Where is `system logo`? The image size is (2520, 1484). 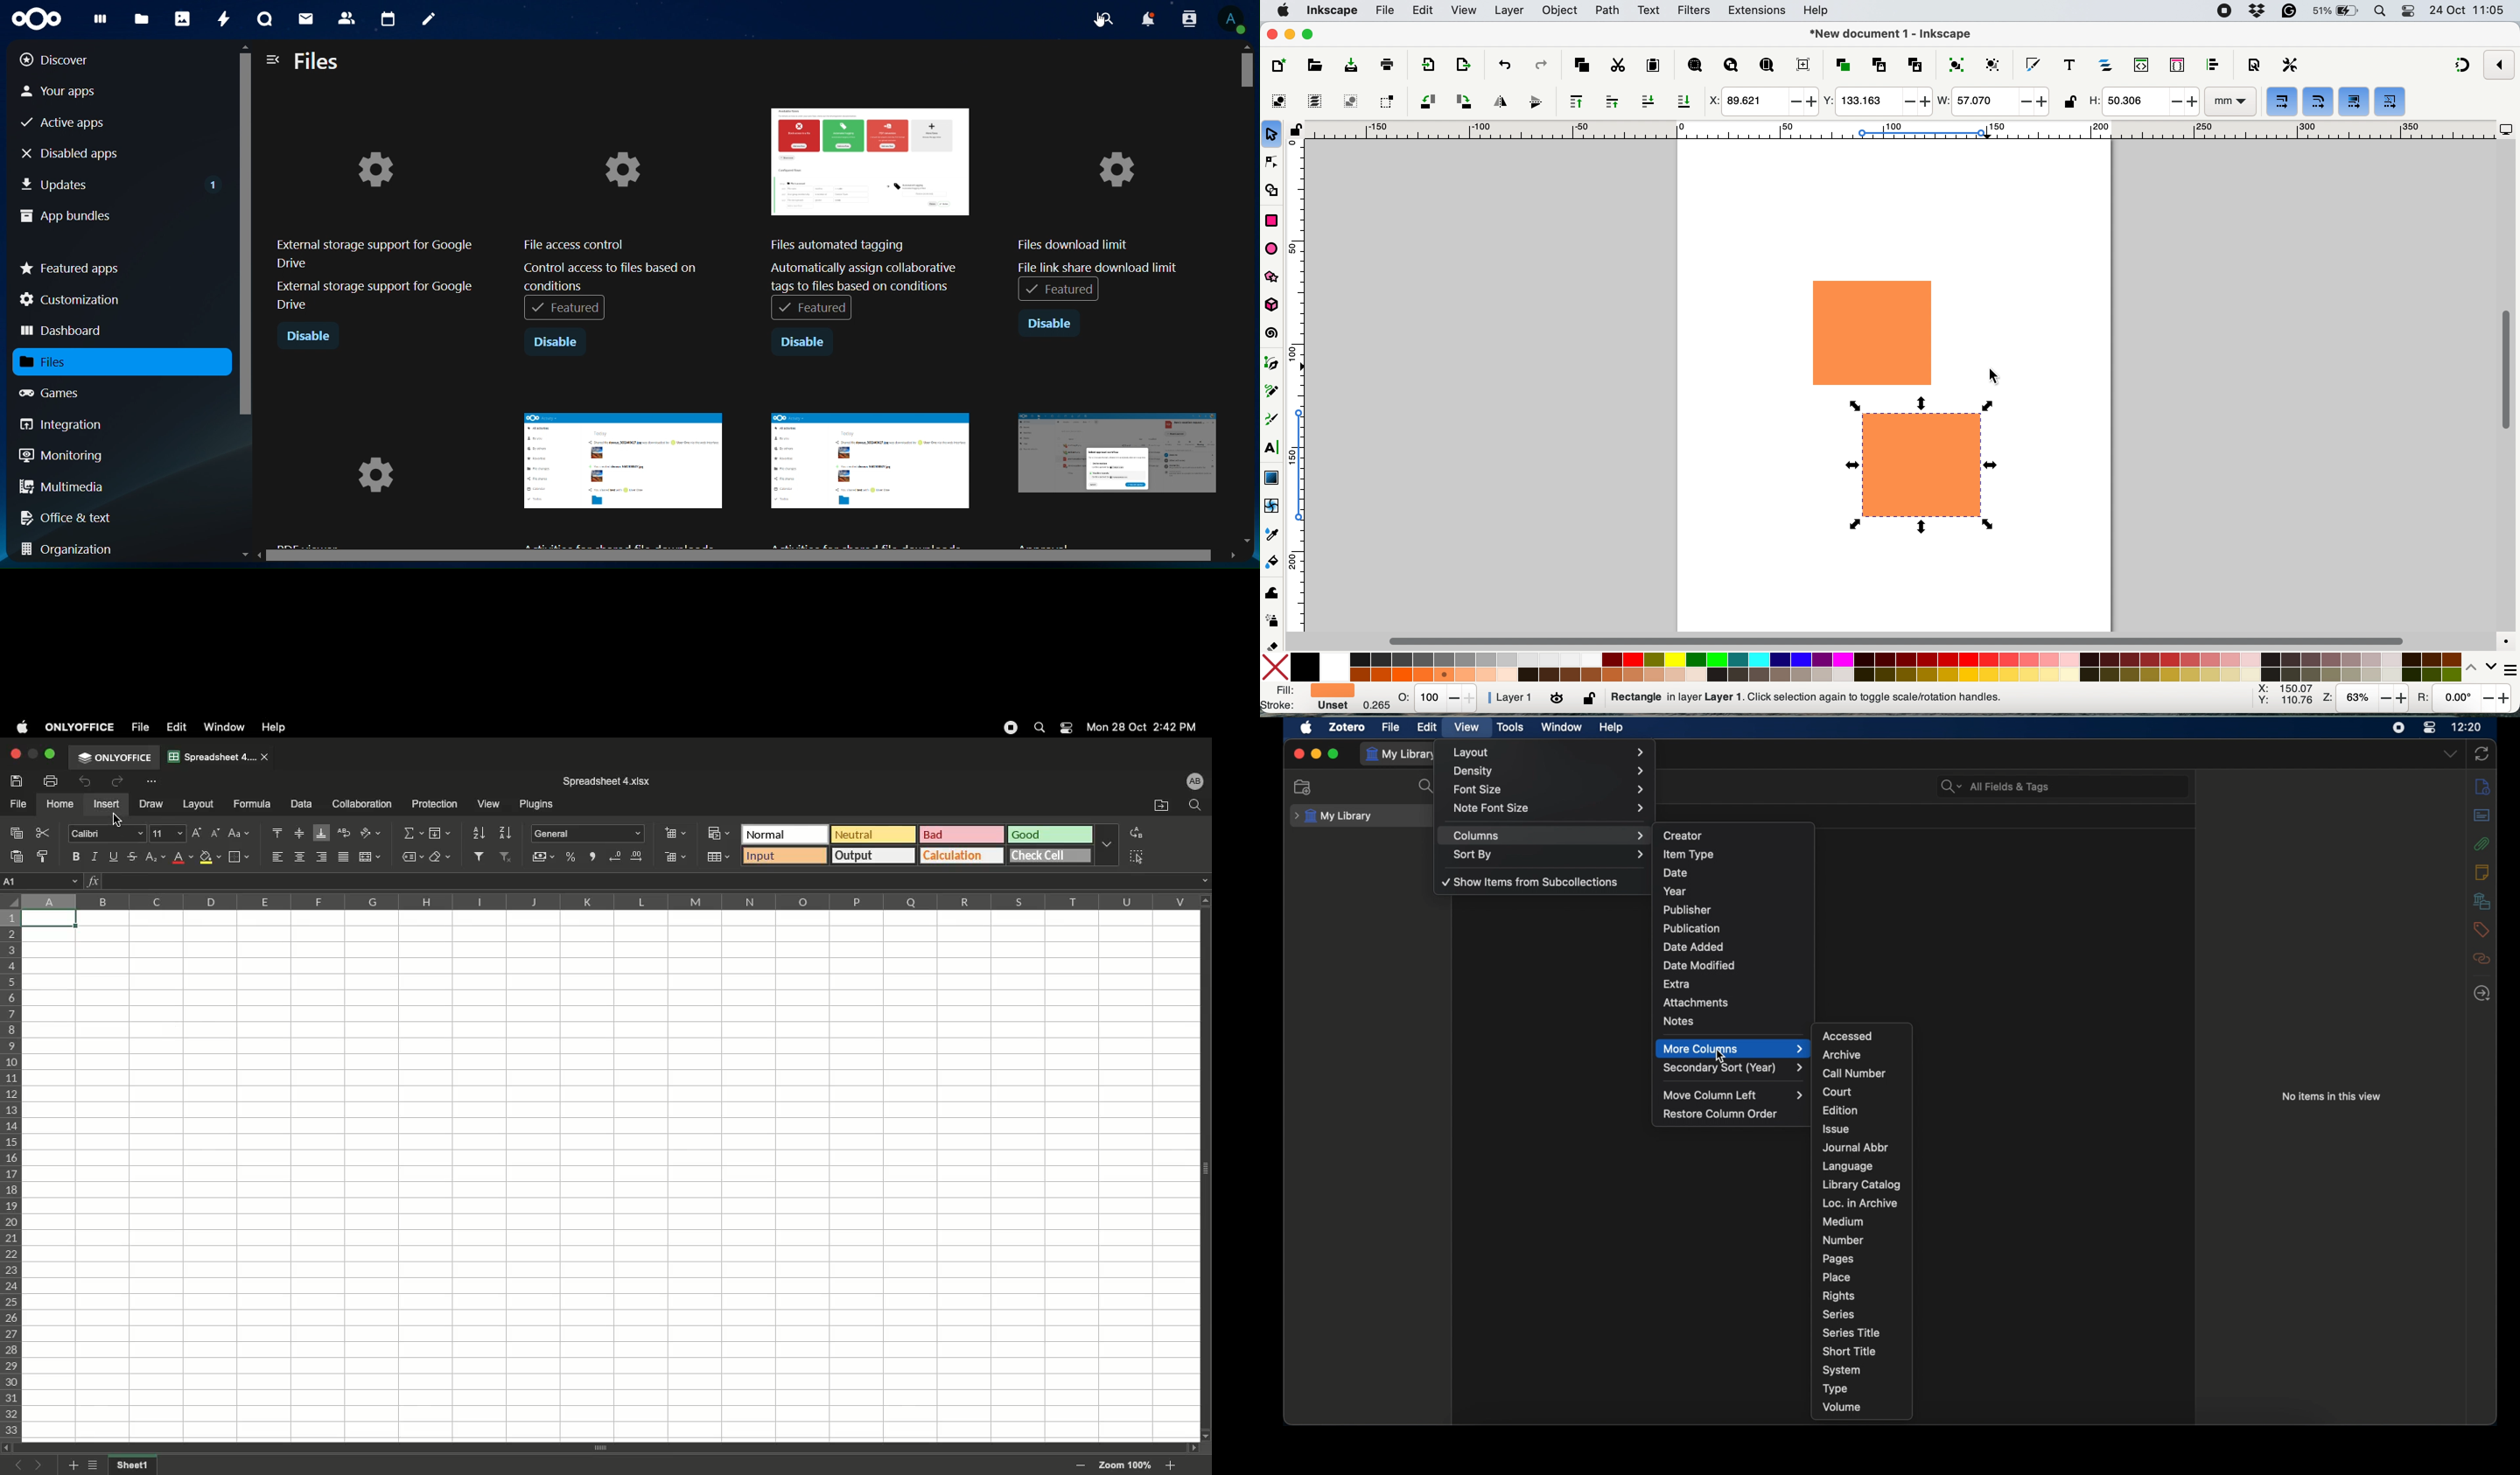 system logo is located at coordinates (1283, 10).